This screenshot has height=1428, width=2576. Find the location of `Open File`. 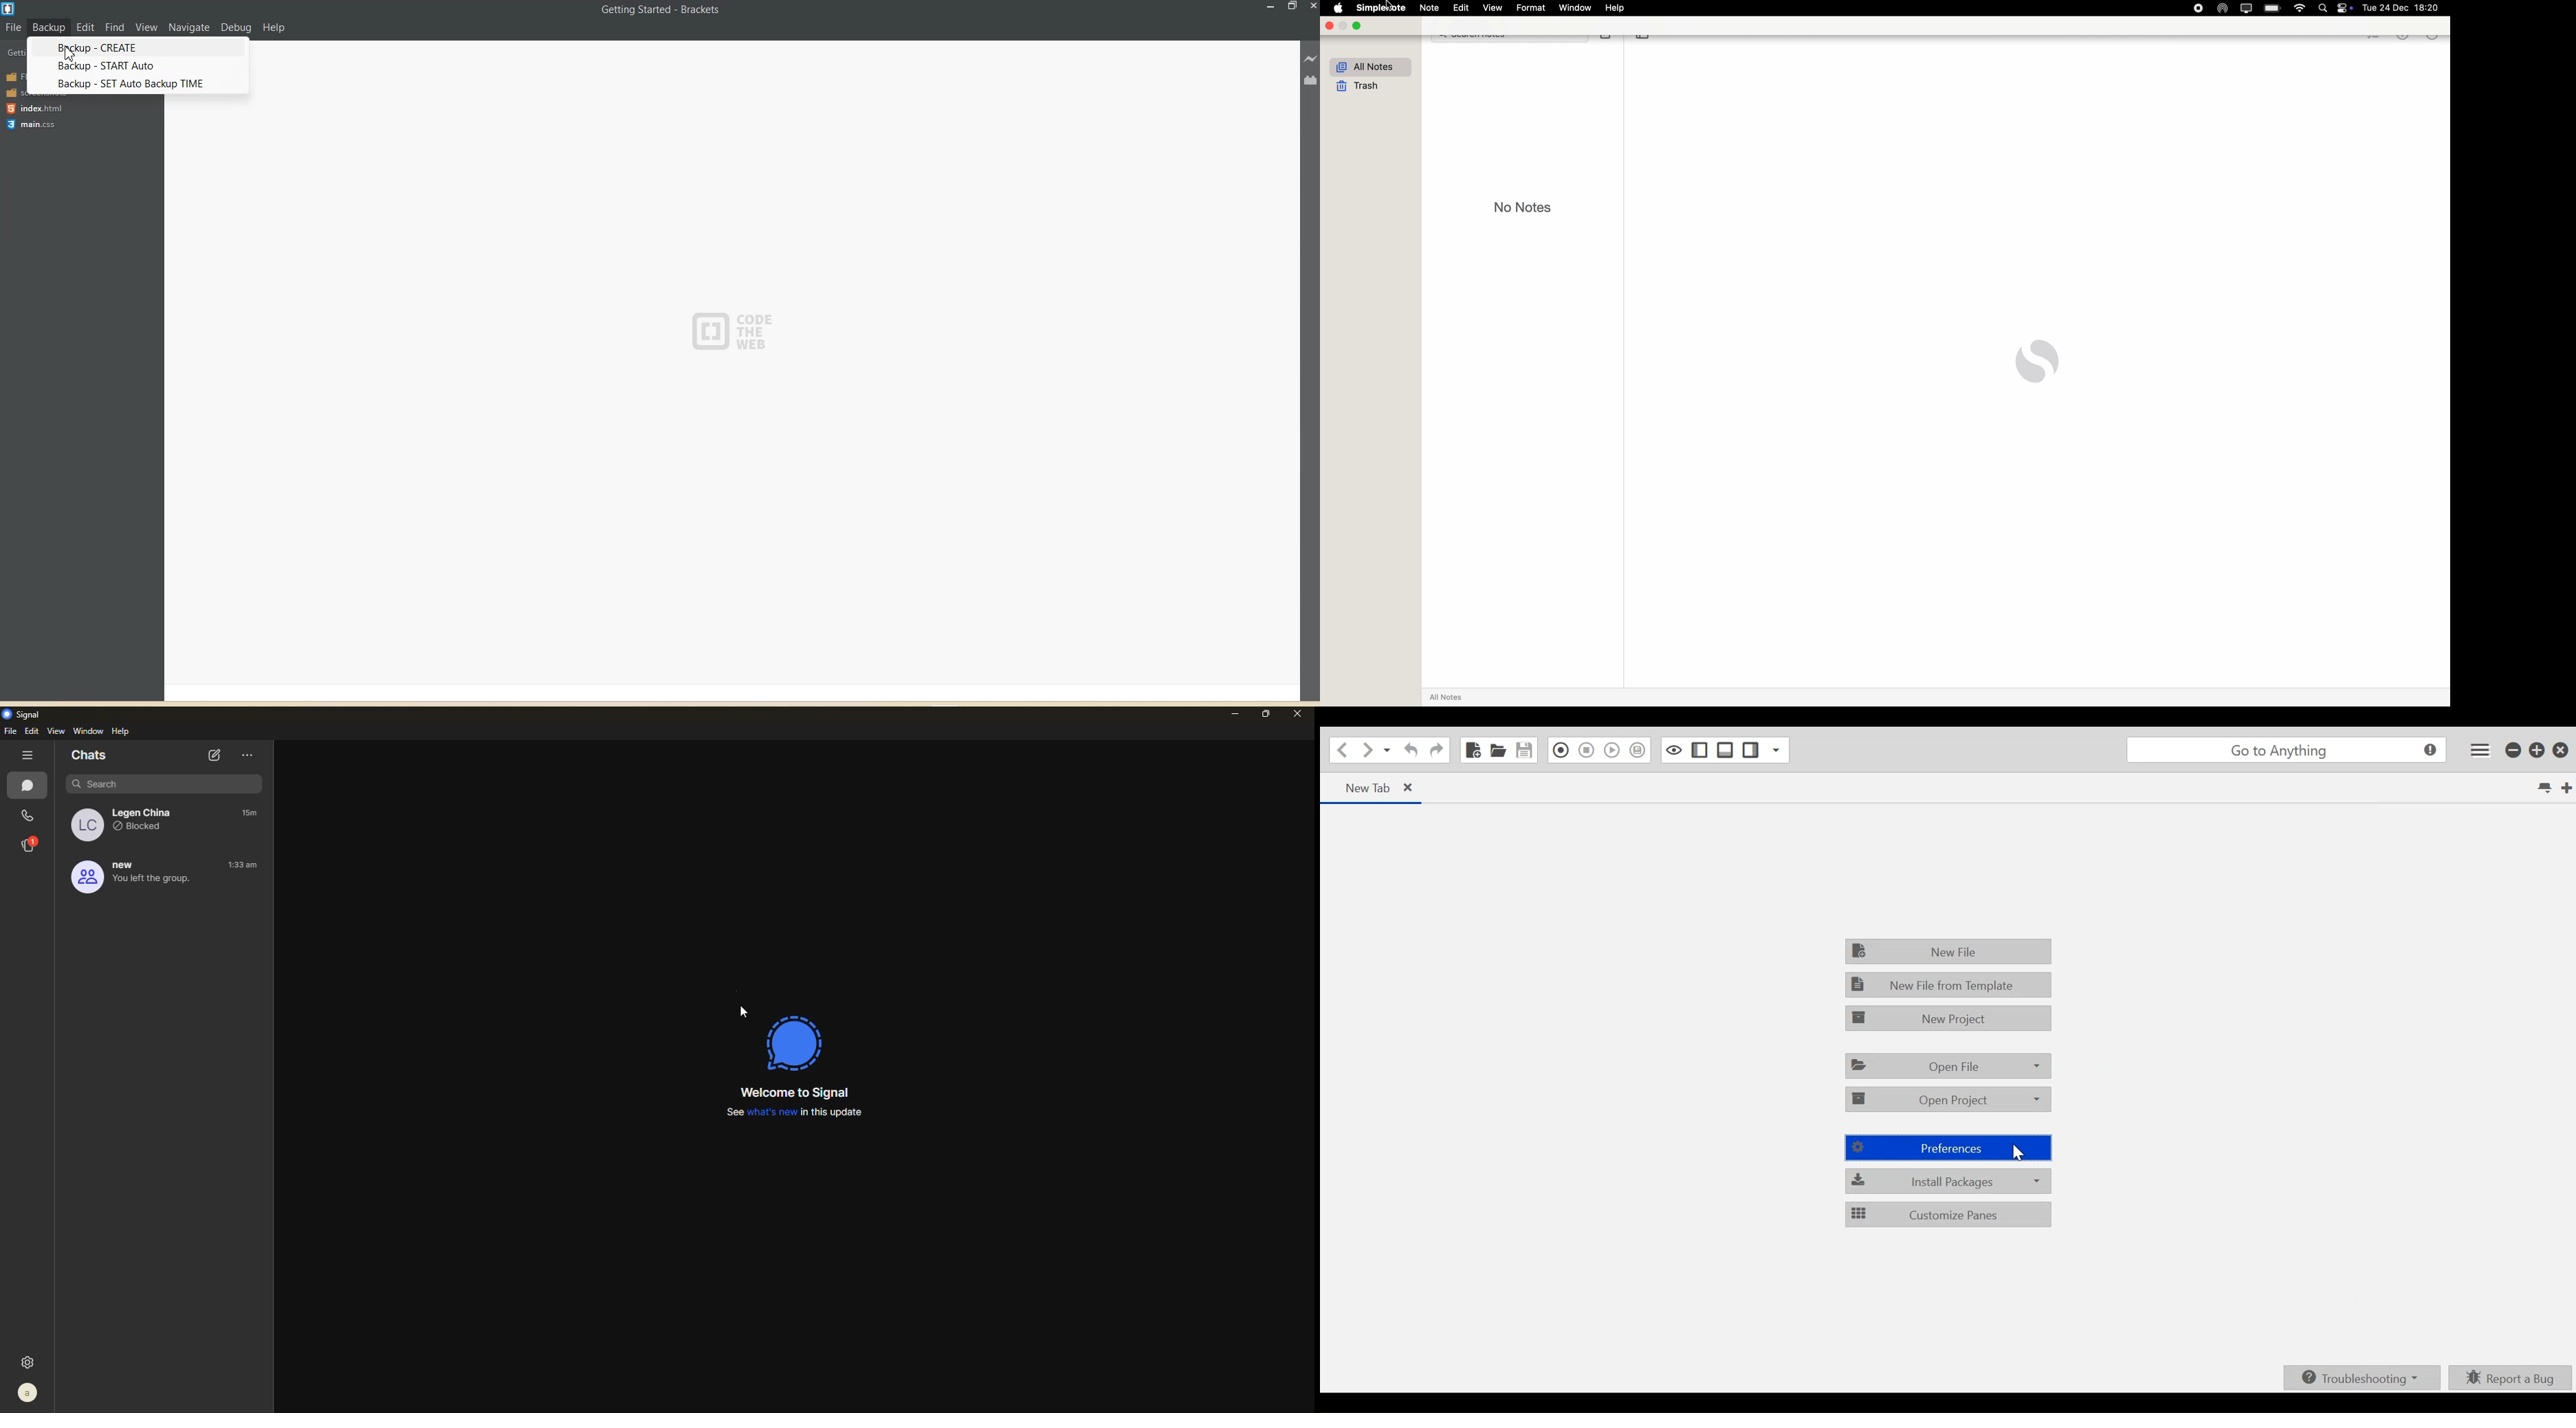

Open File is located at coordinates (1949, 1065).